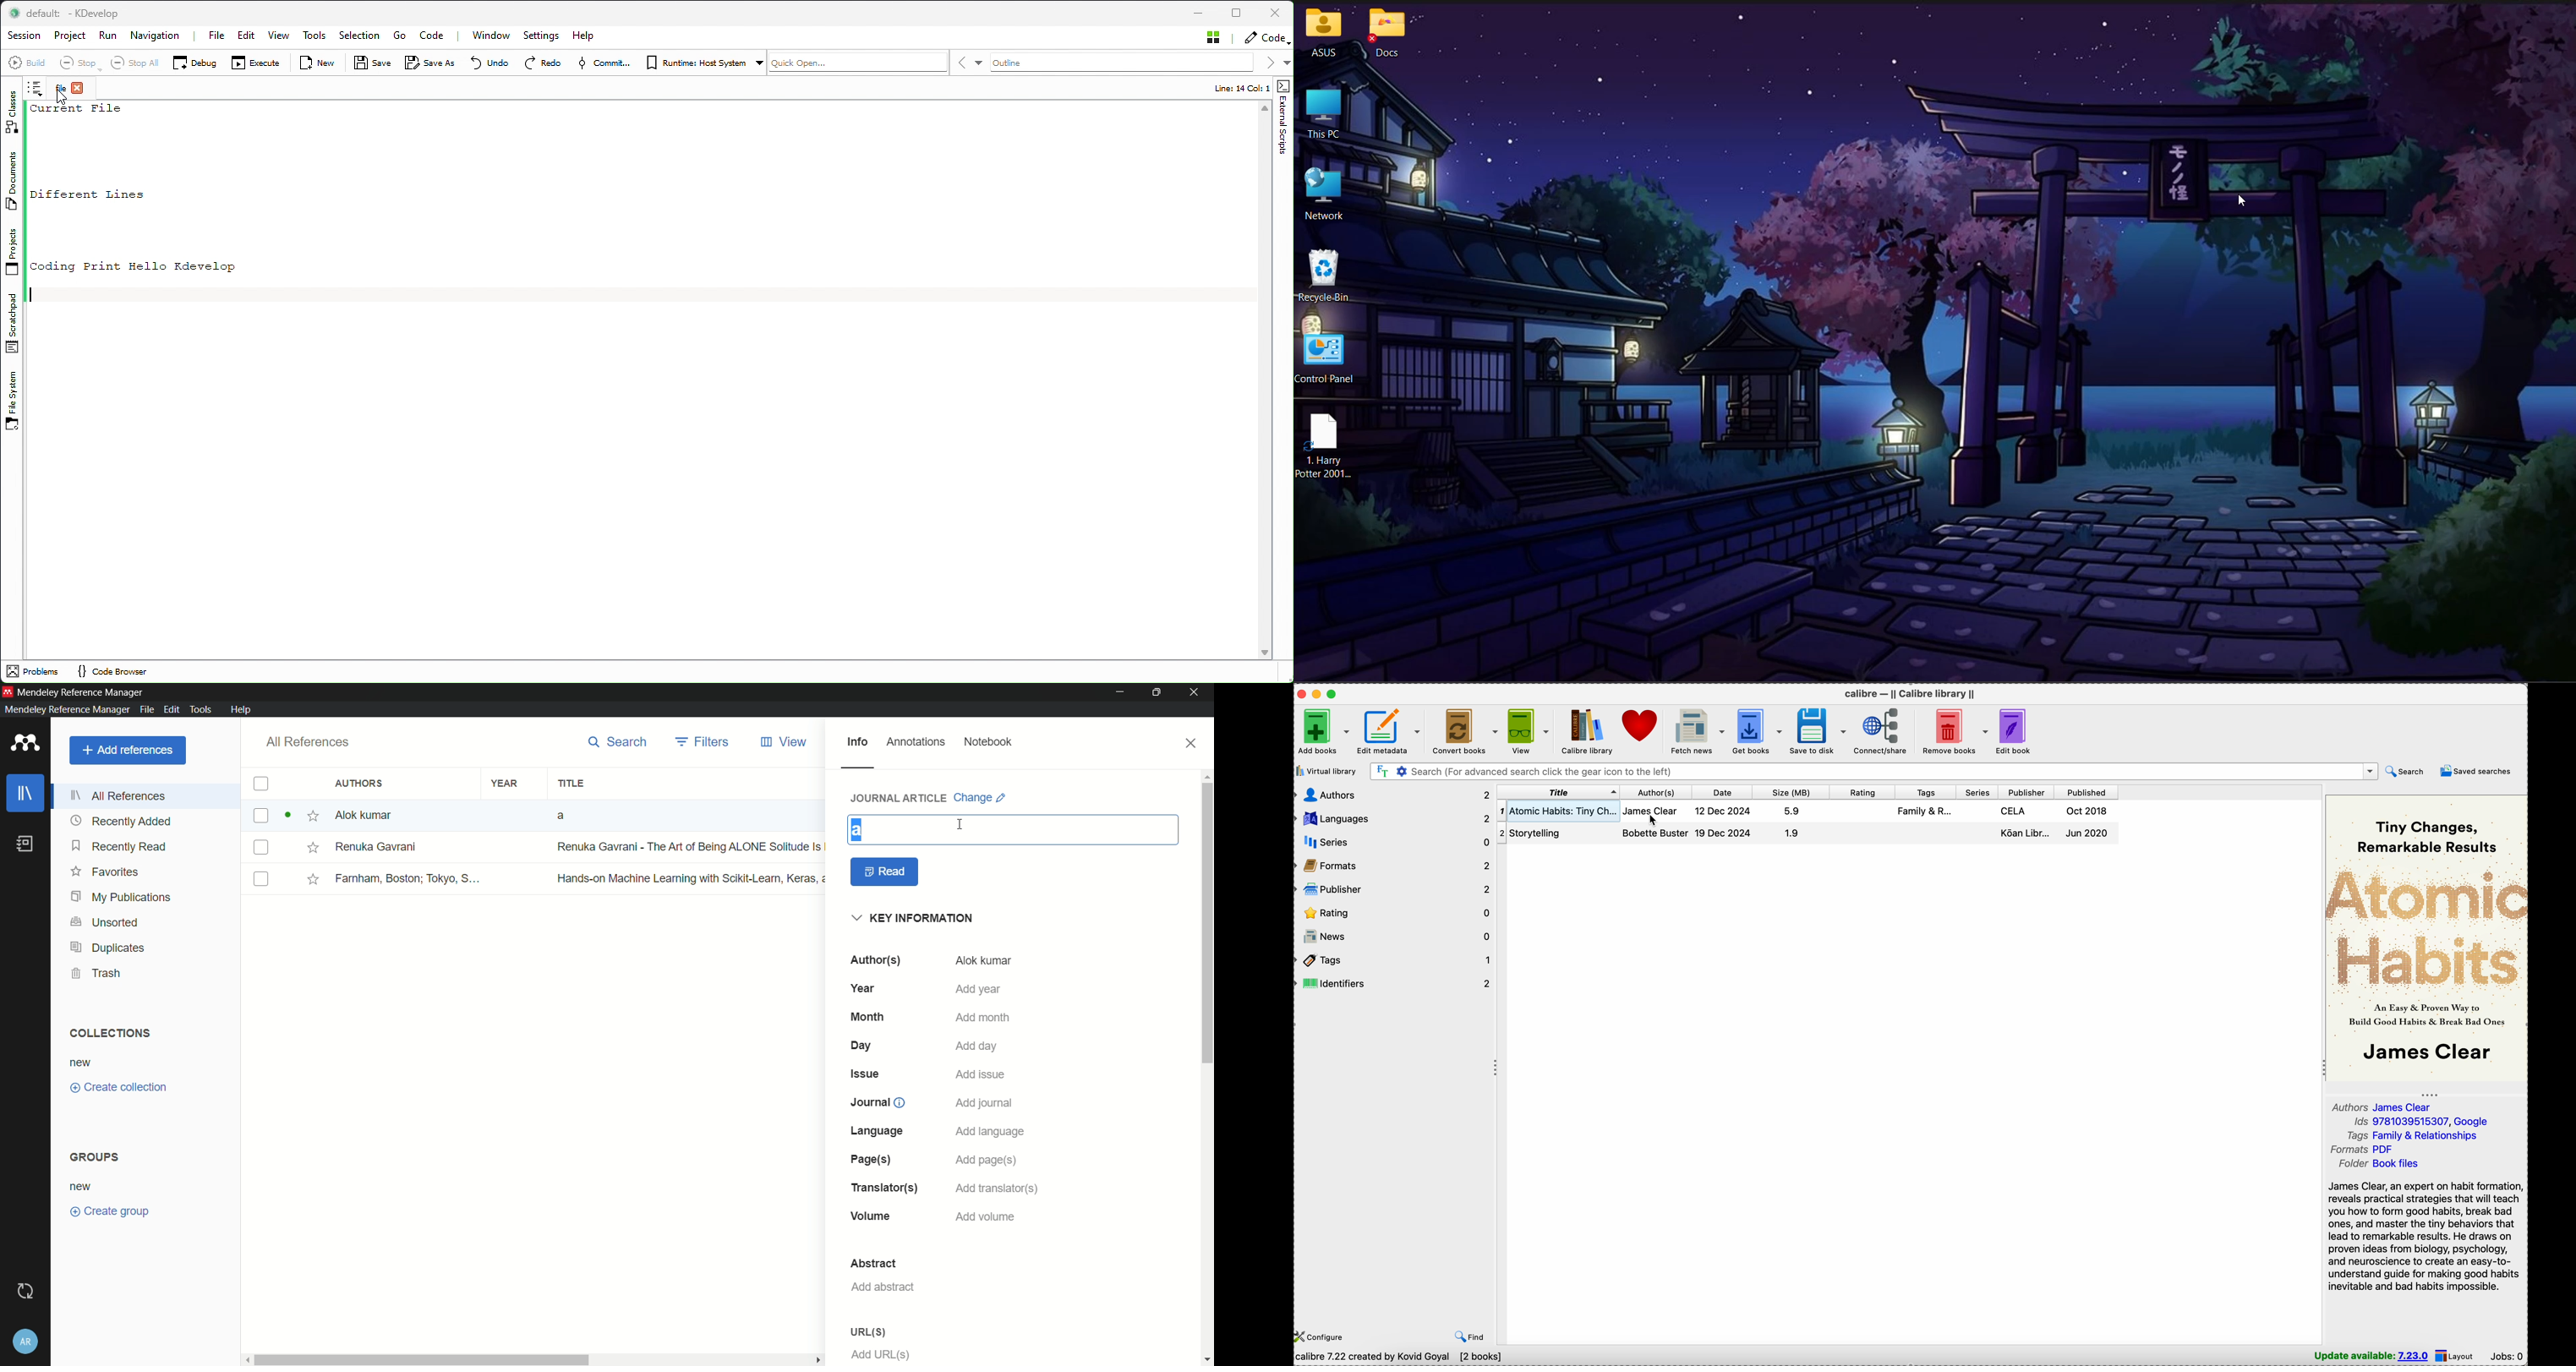  I want to click on close Calibre, so click(1301, 693).